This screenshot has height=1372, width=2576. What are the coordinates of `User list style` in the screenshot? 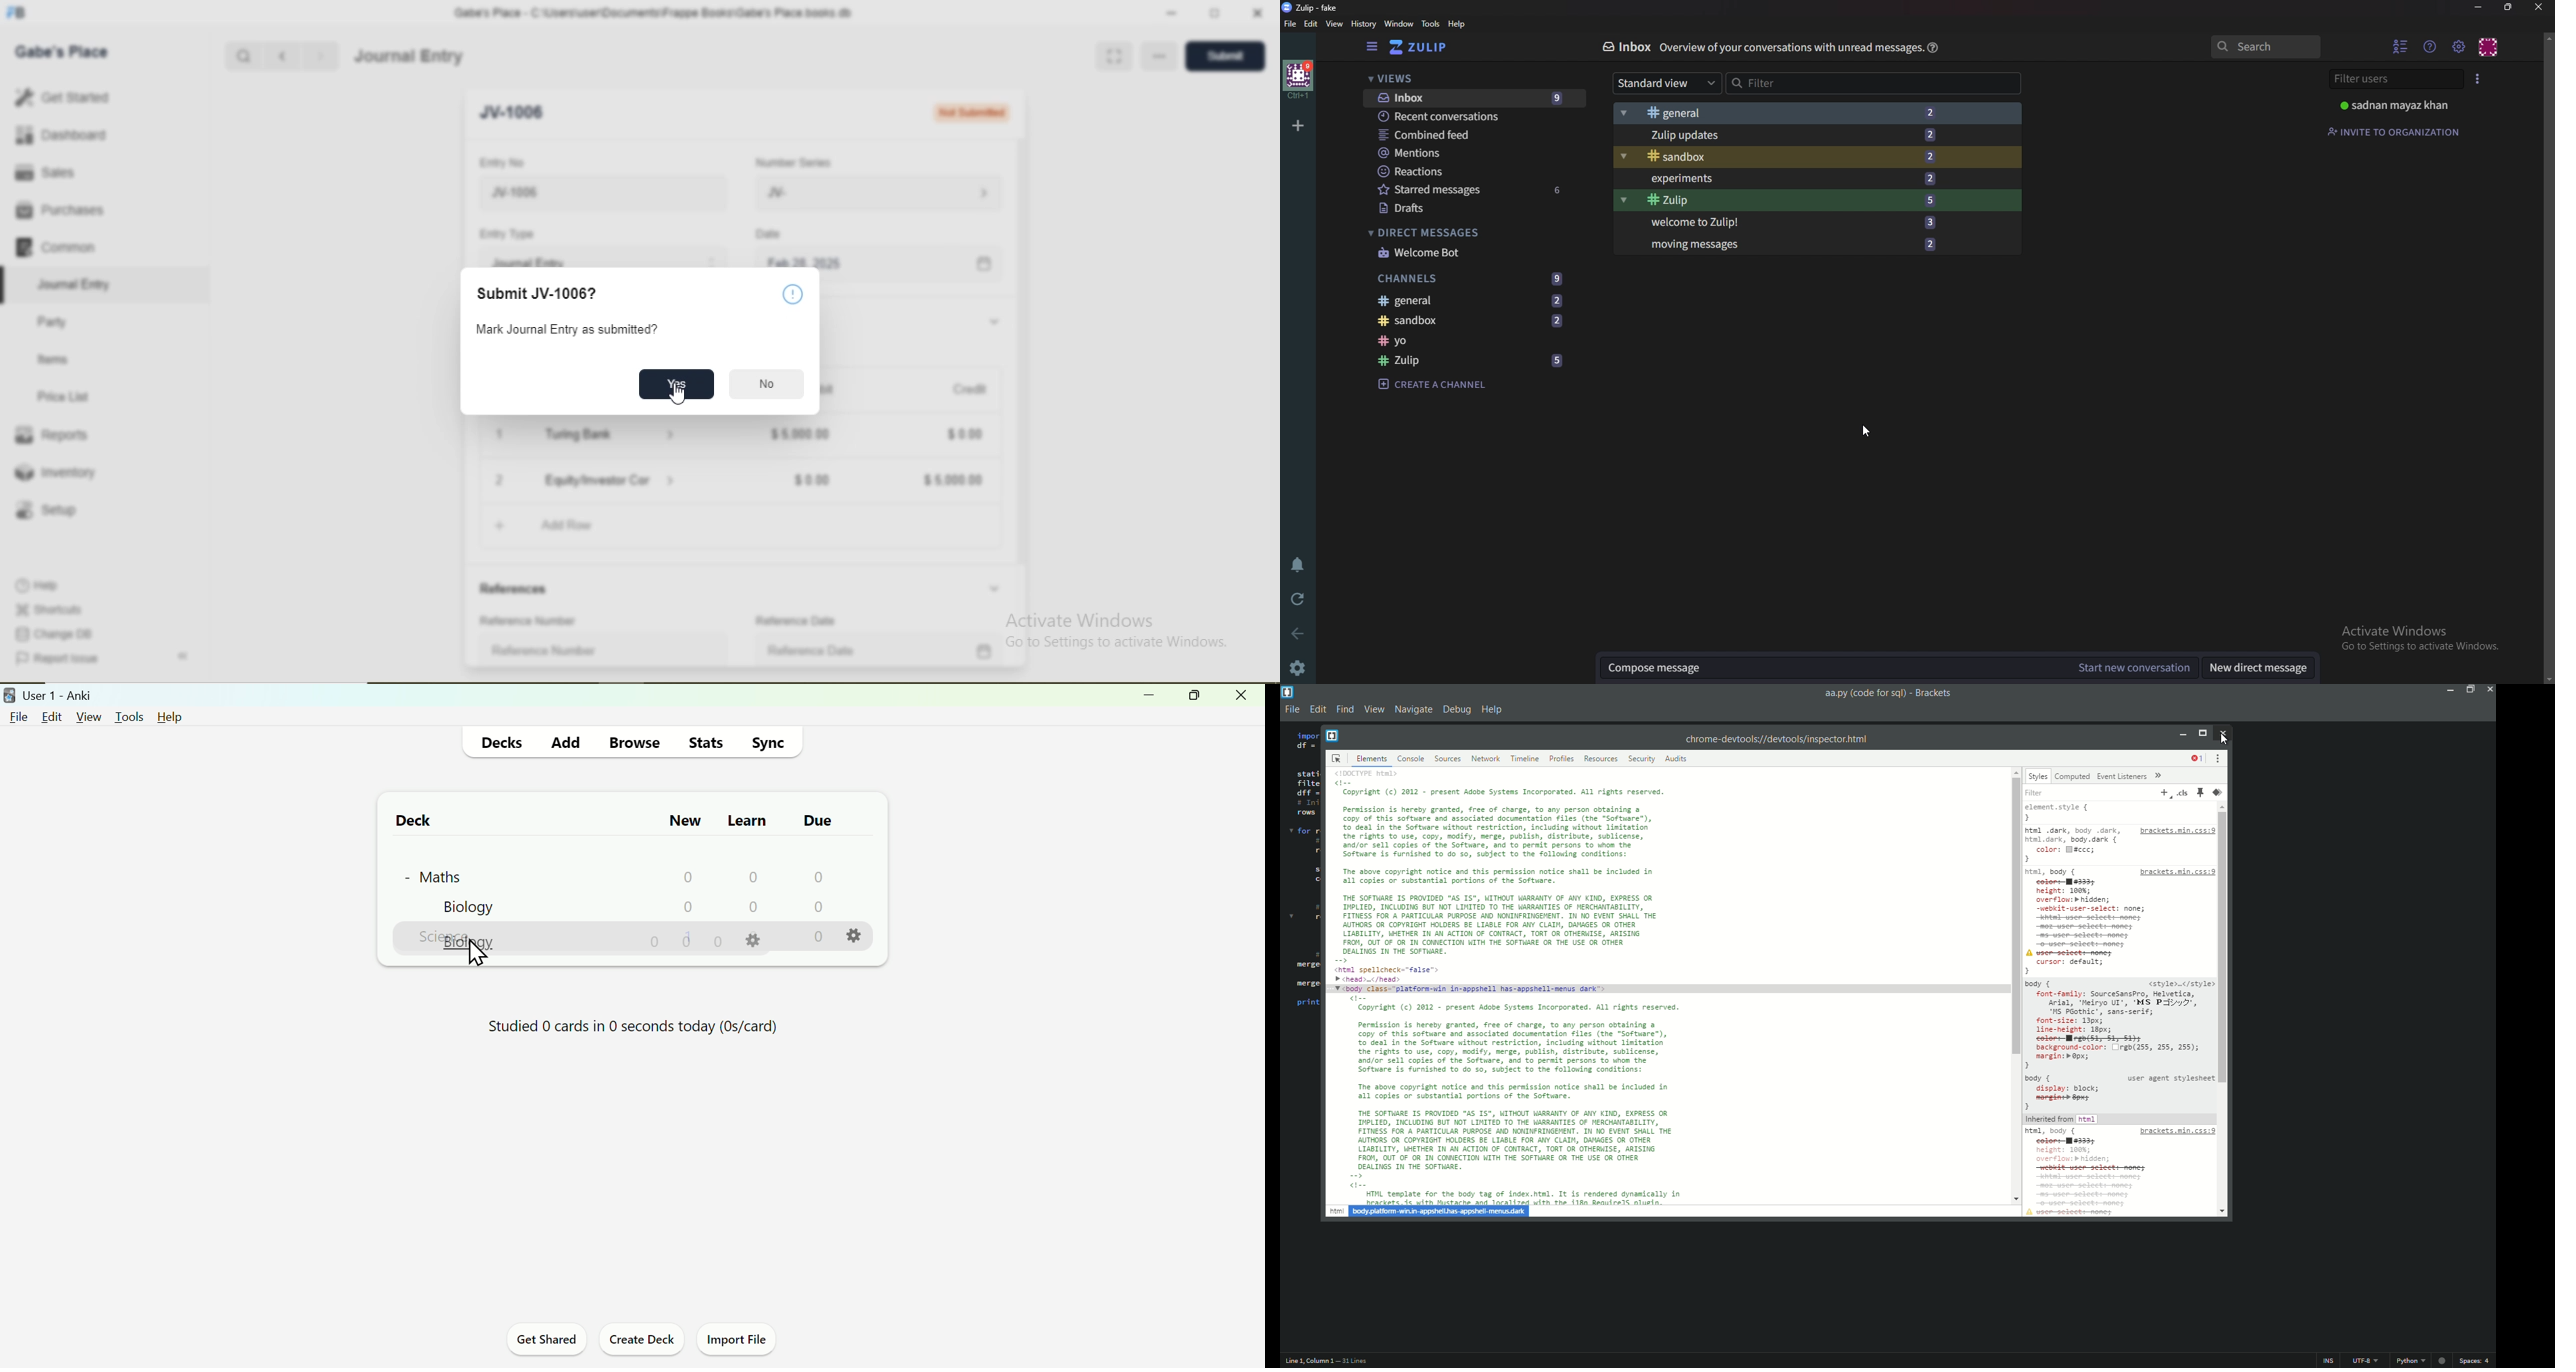 It's located at (2477, 78).